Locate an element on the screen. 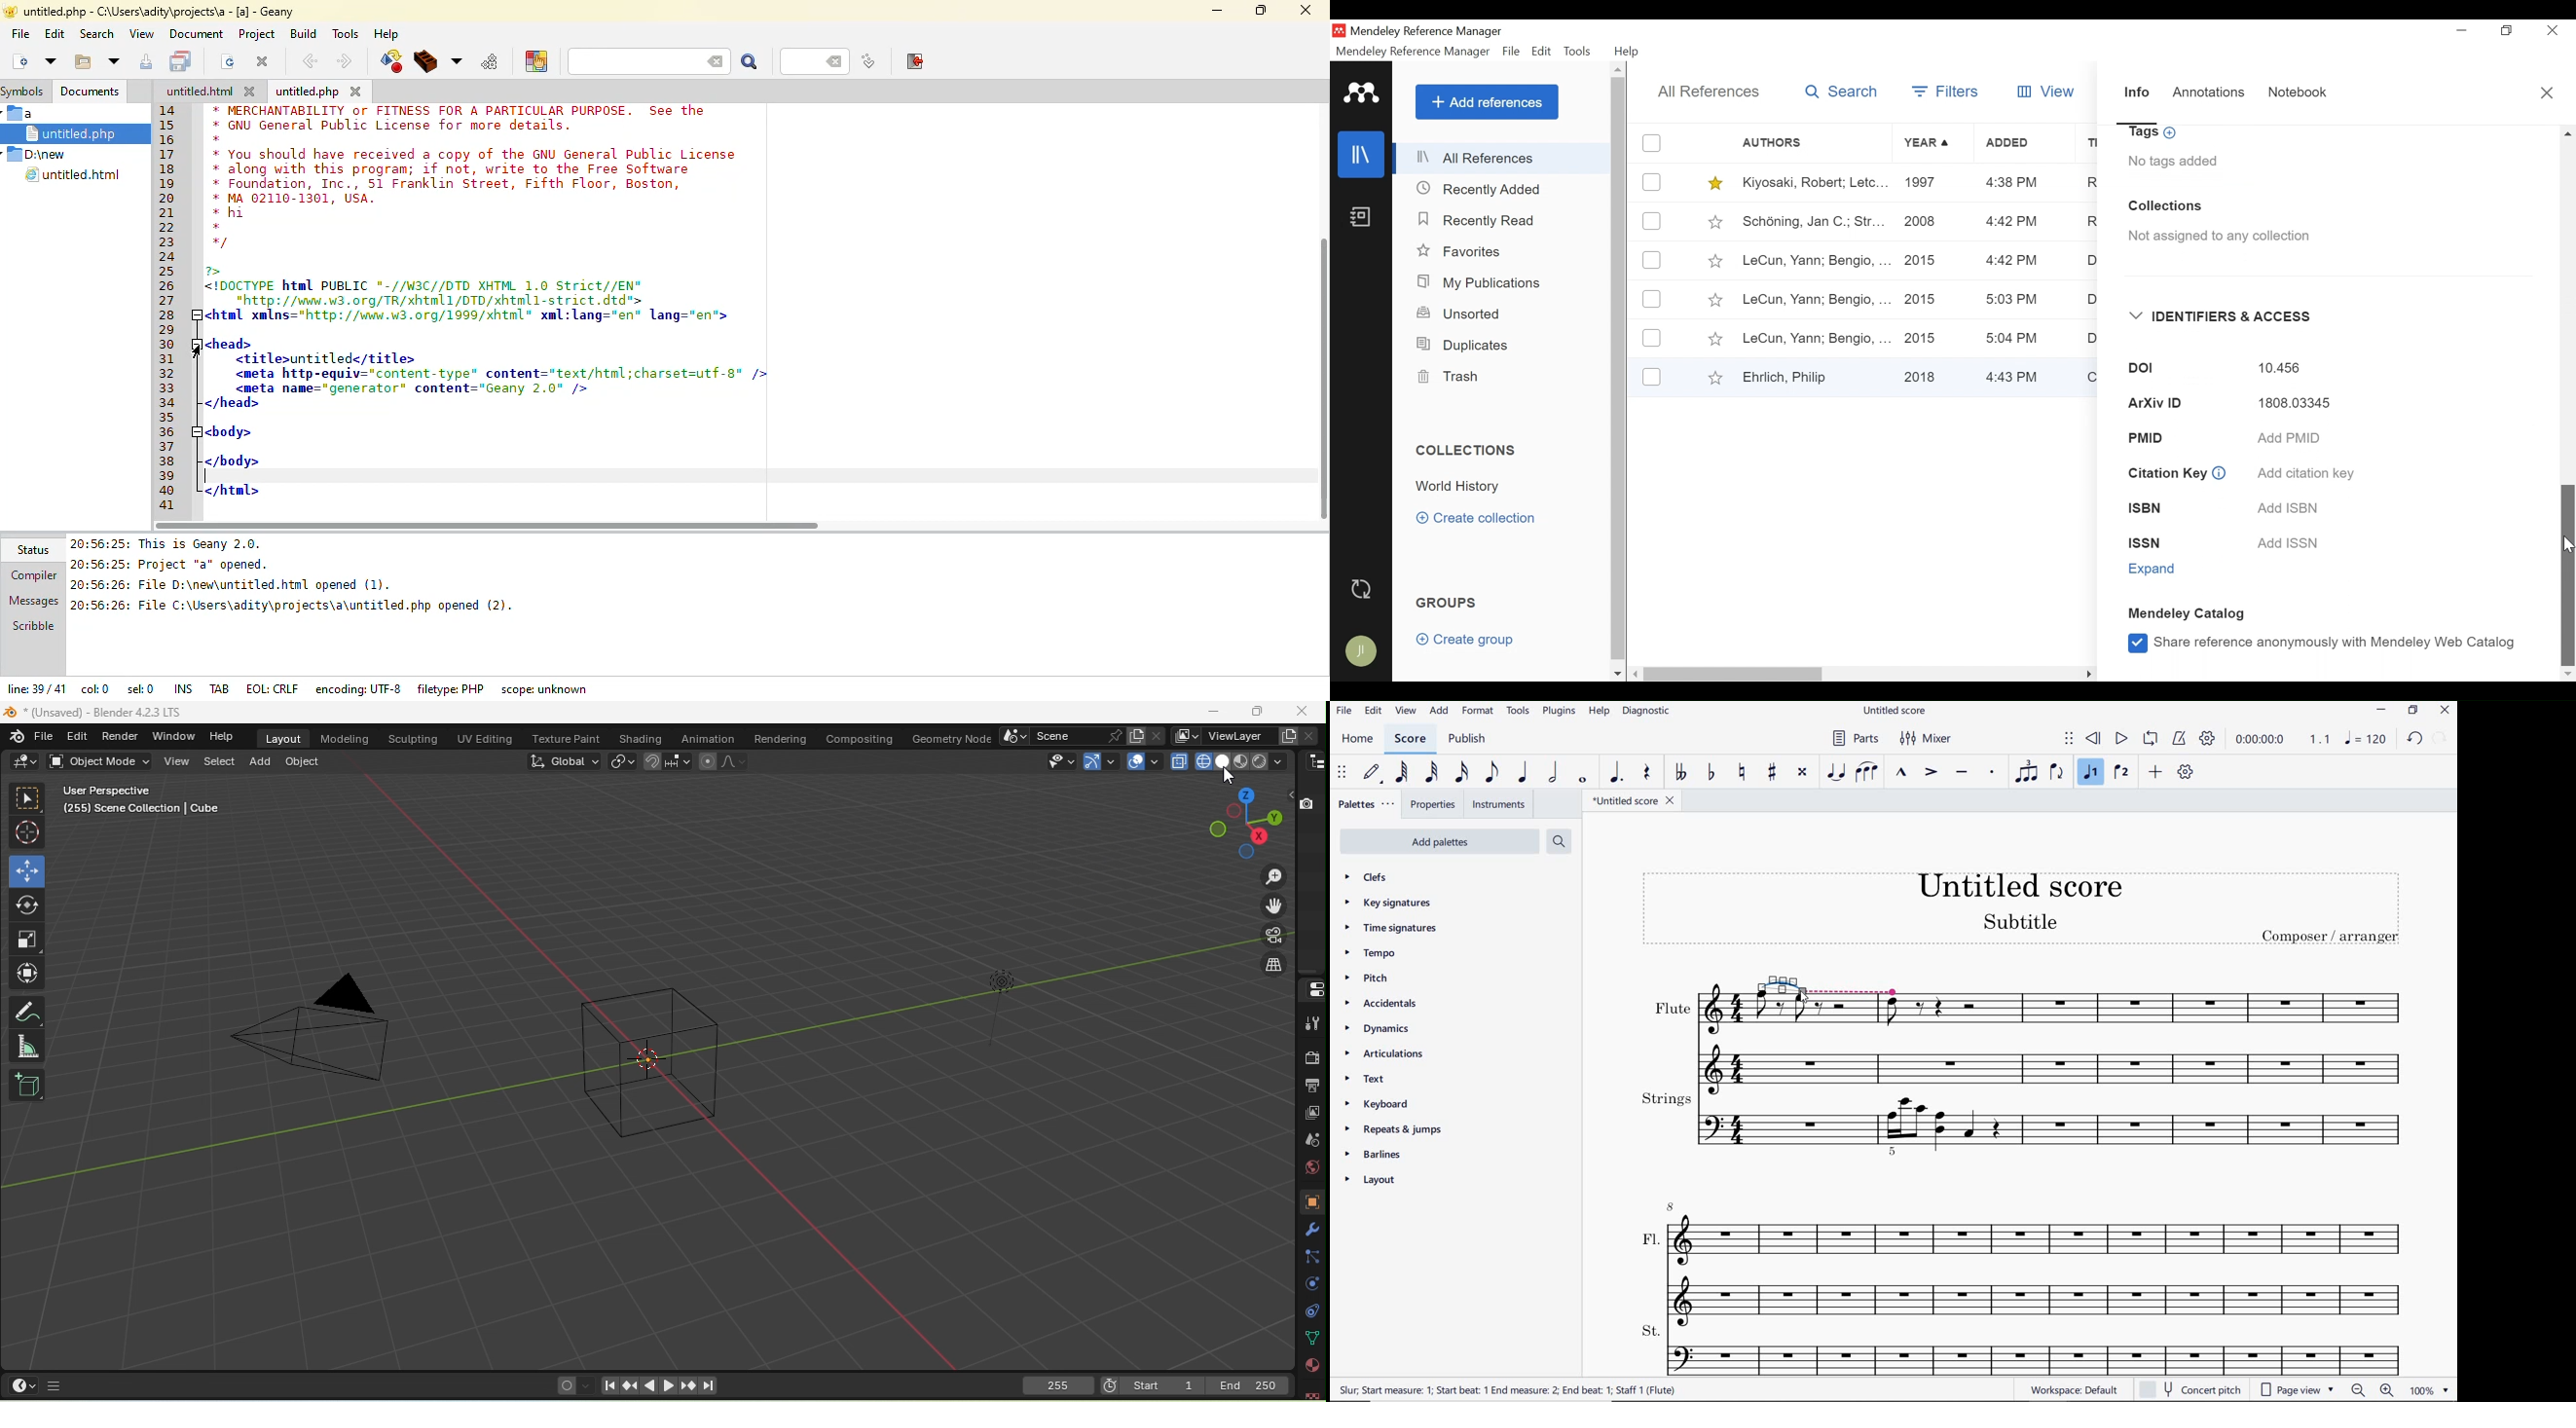  Rotate is located at coordinates (27, 905).